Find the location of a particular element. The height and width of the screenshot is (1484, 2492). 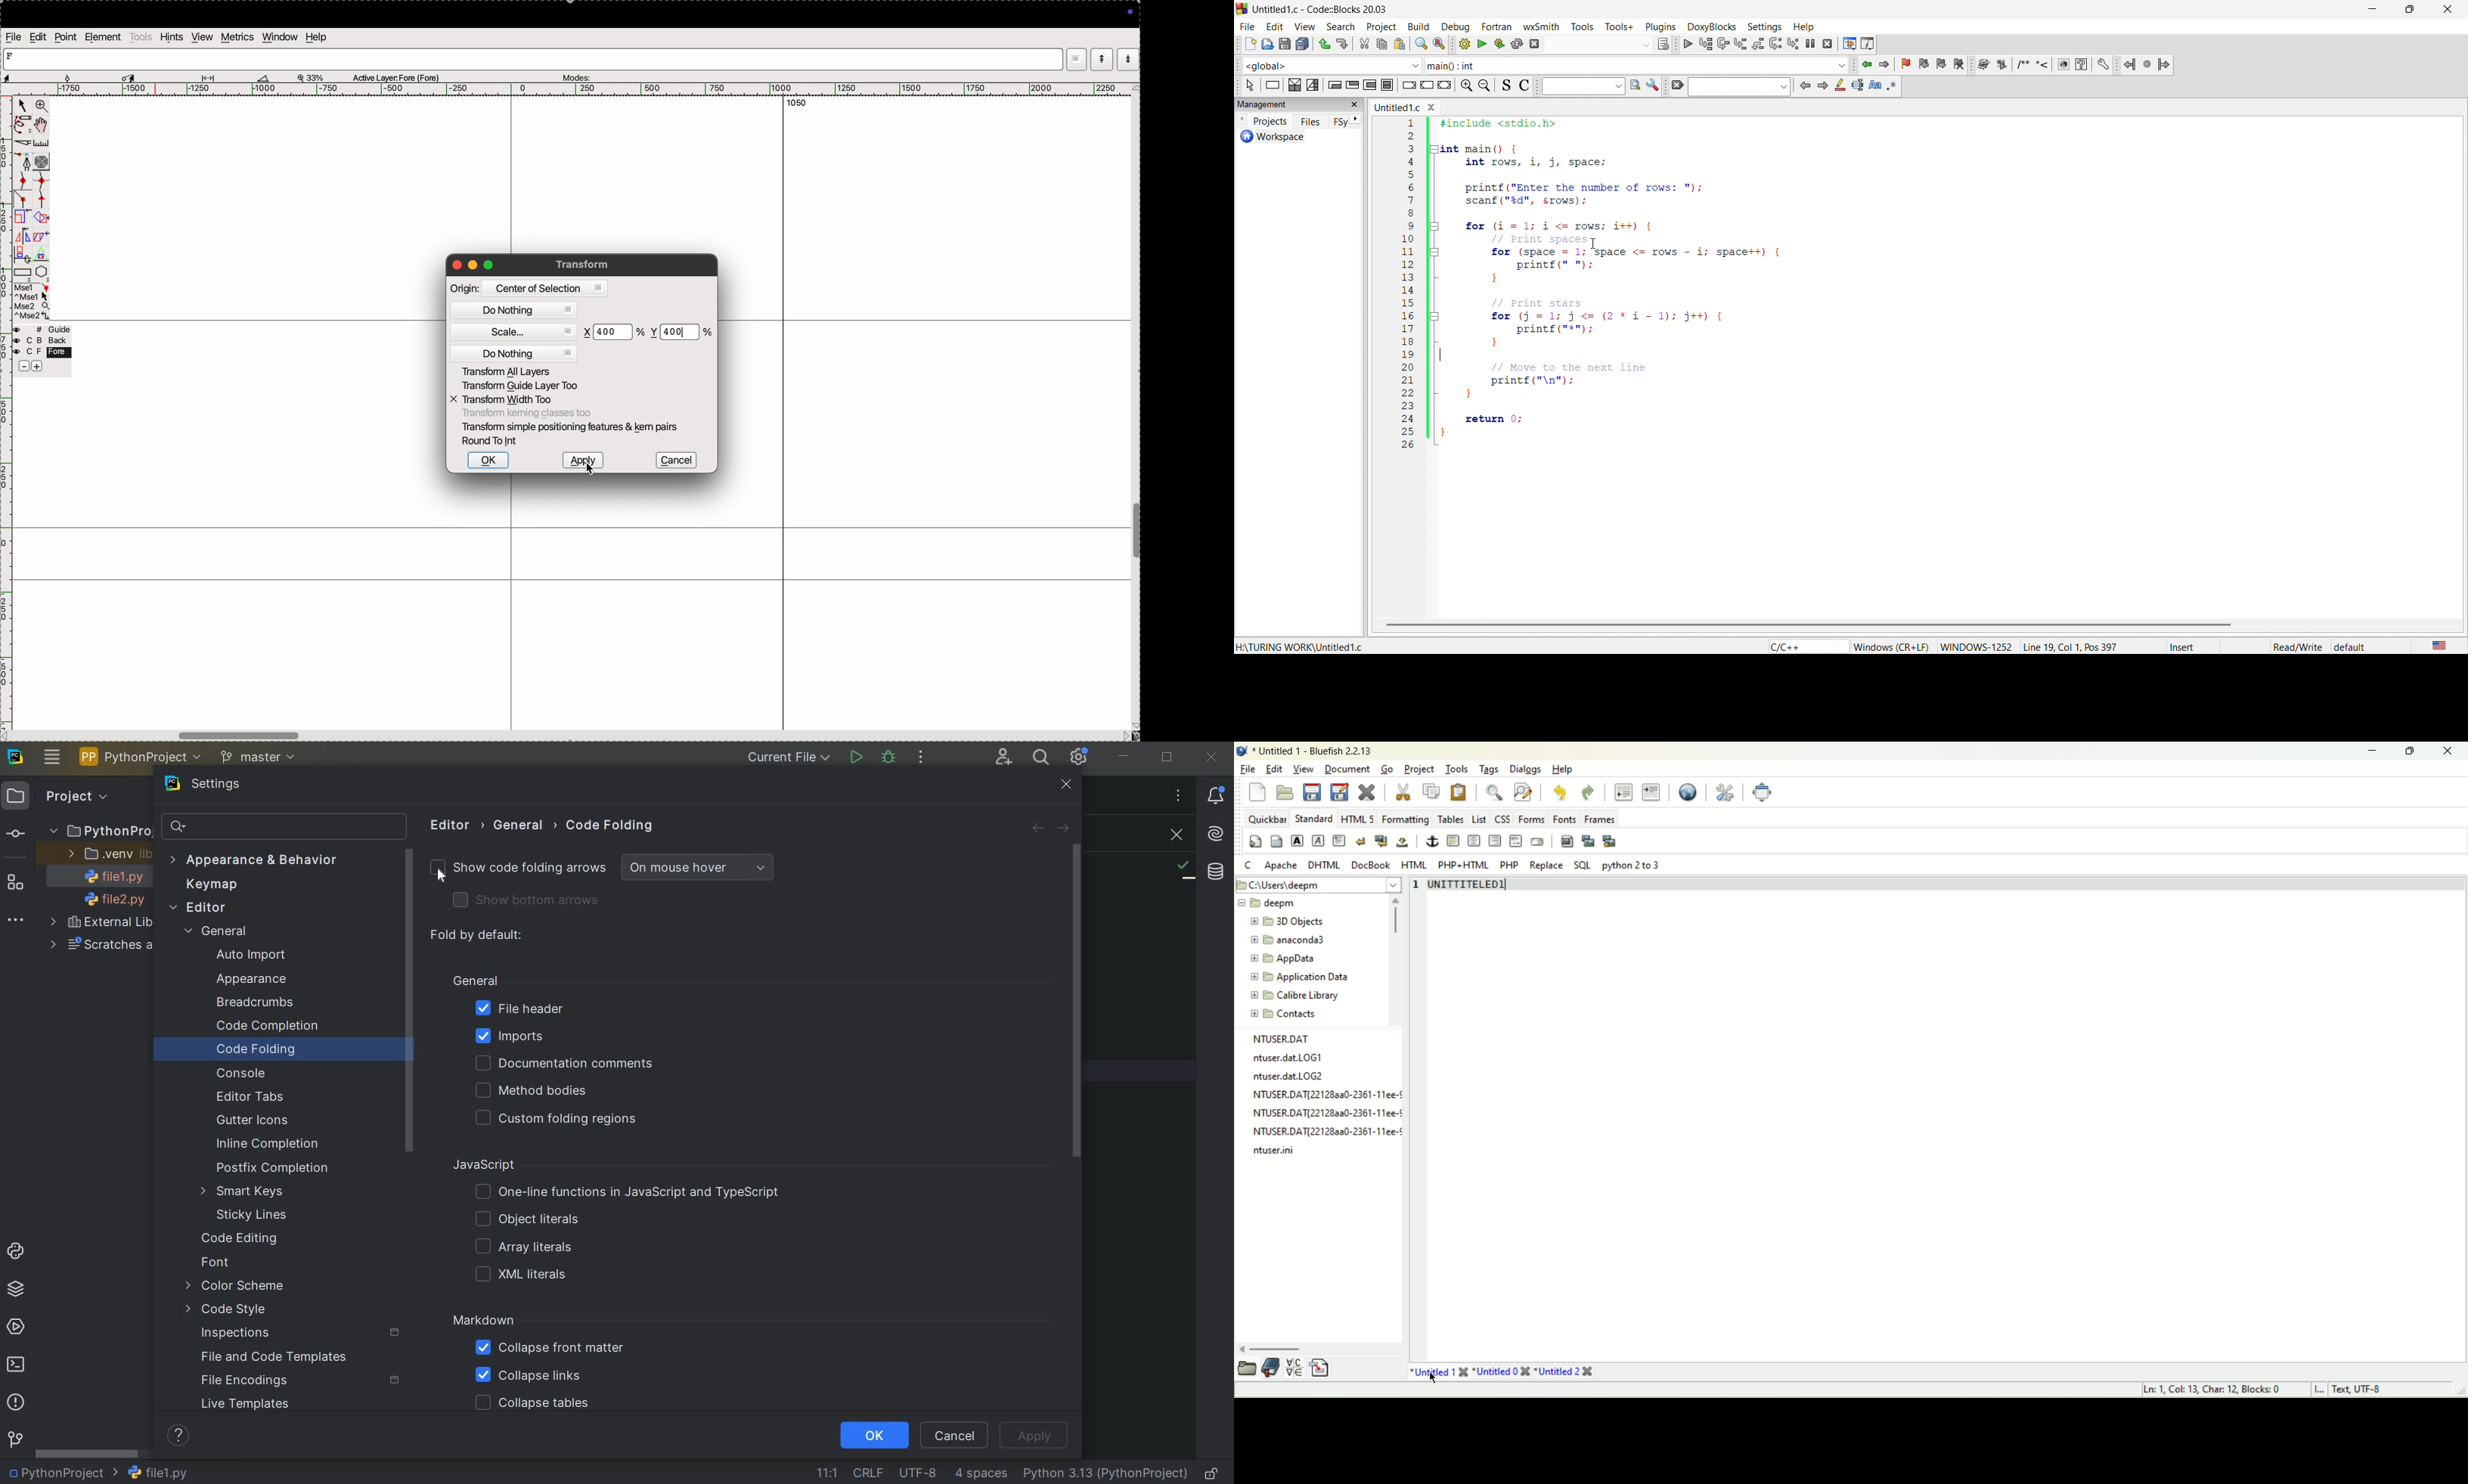

ruler is located at coordinates (47, 144).